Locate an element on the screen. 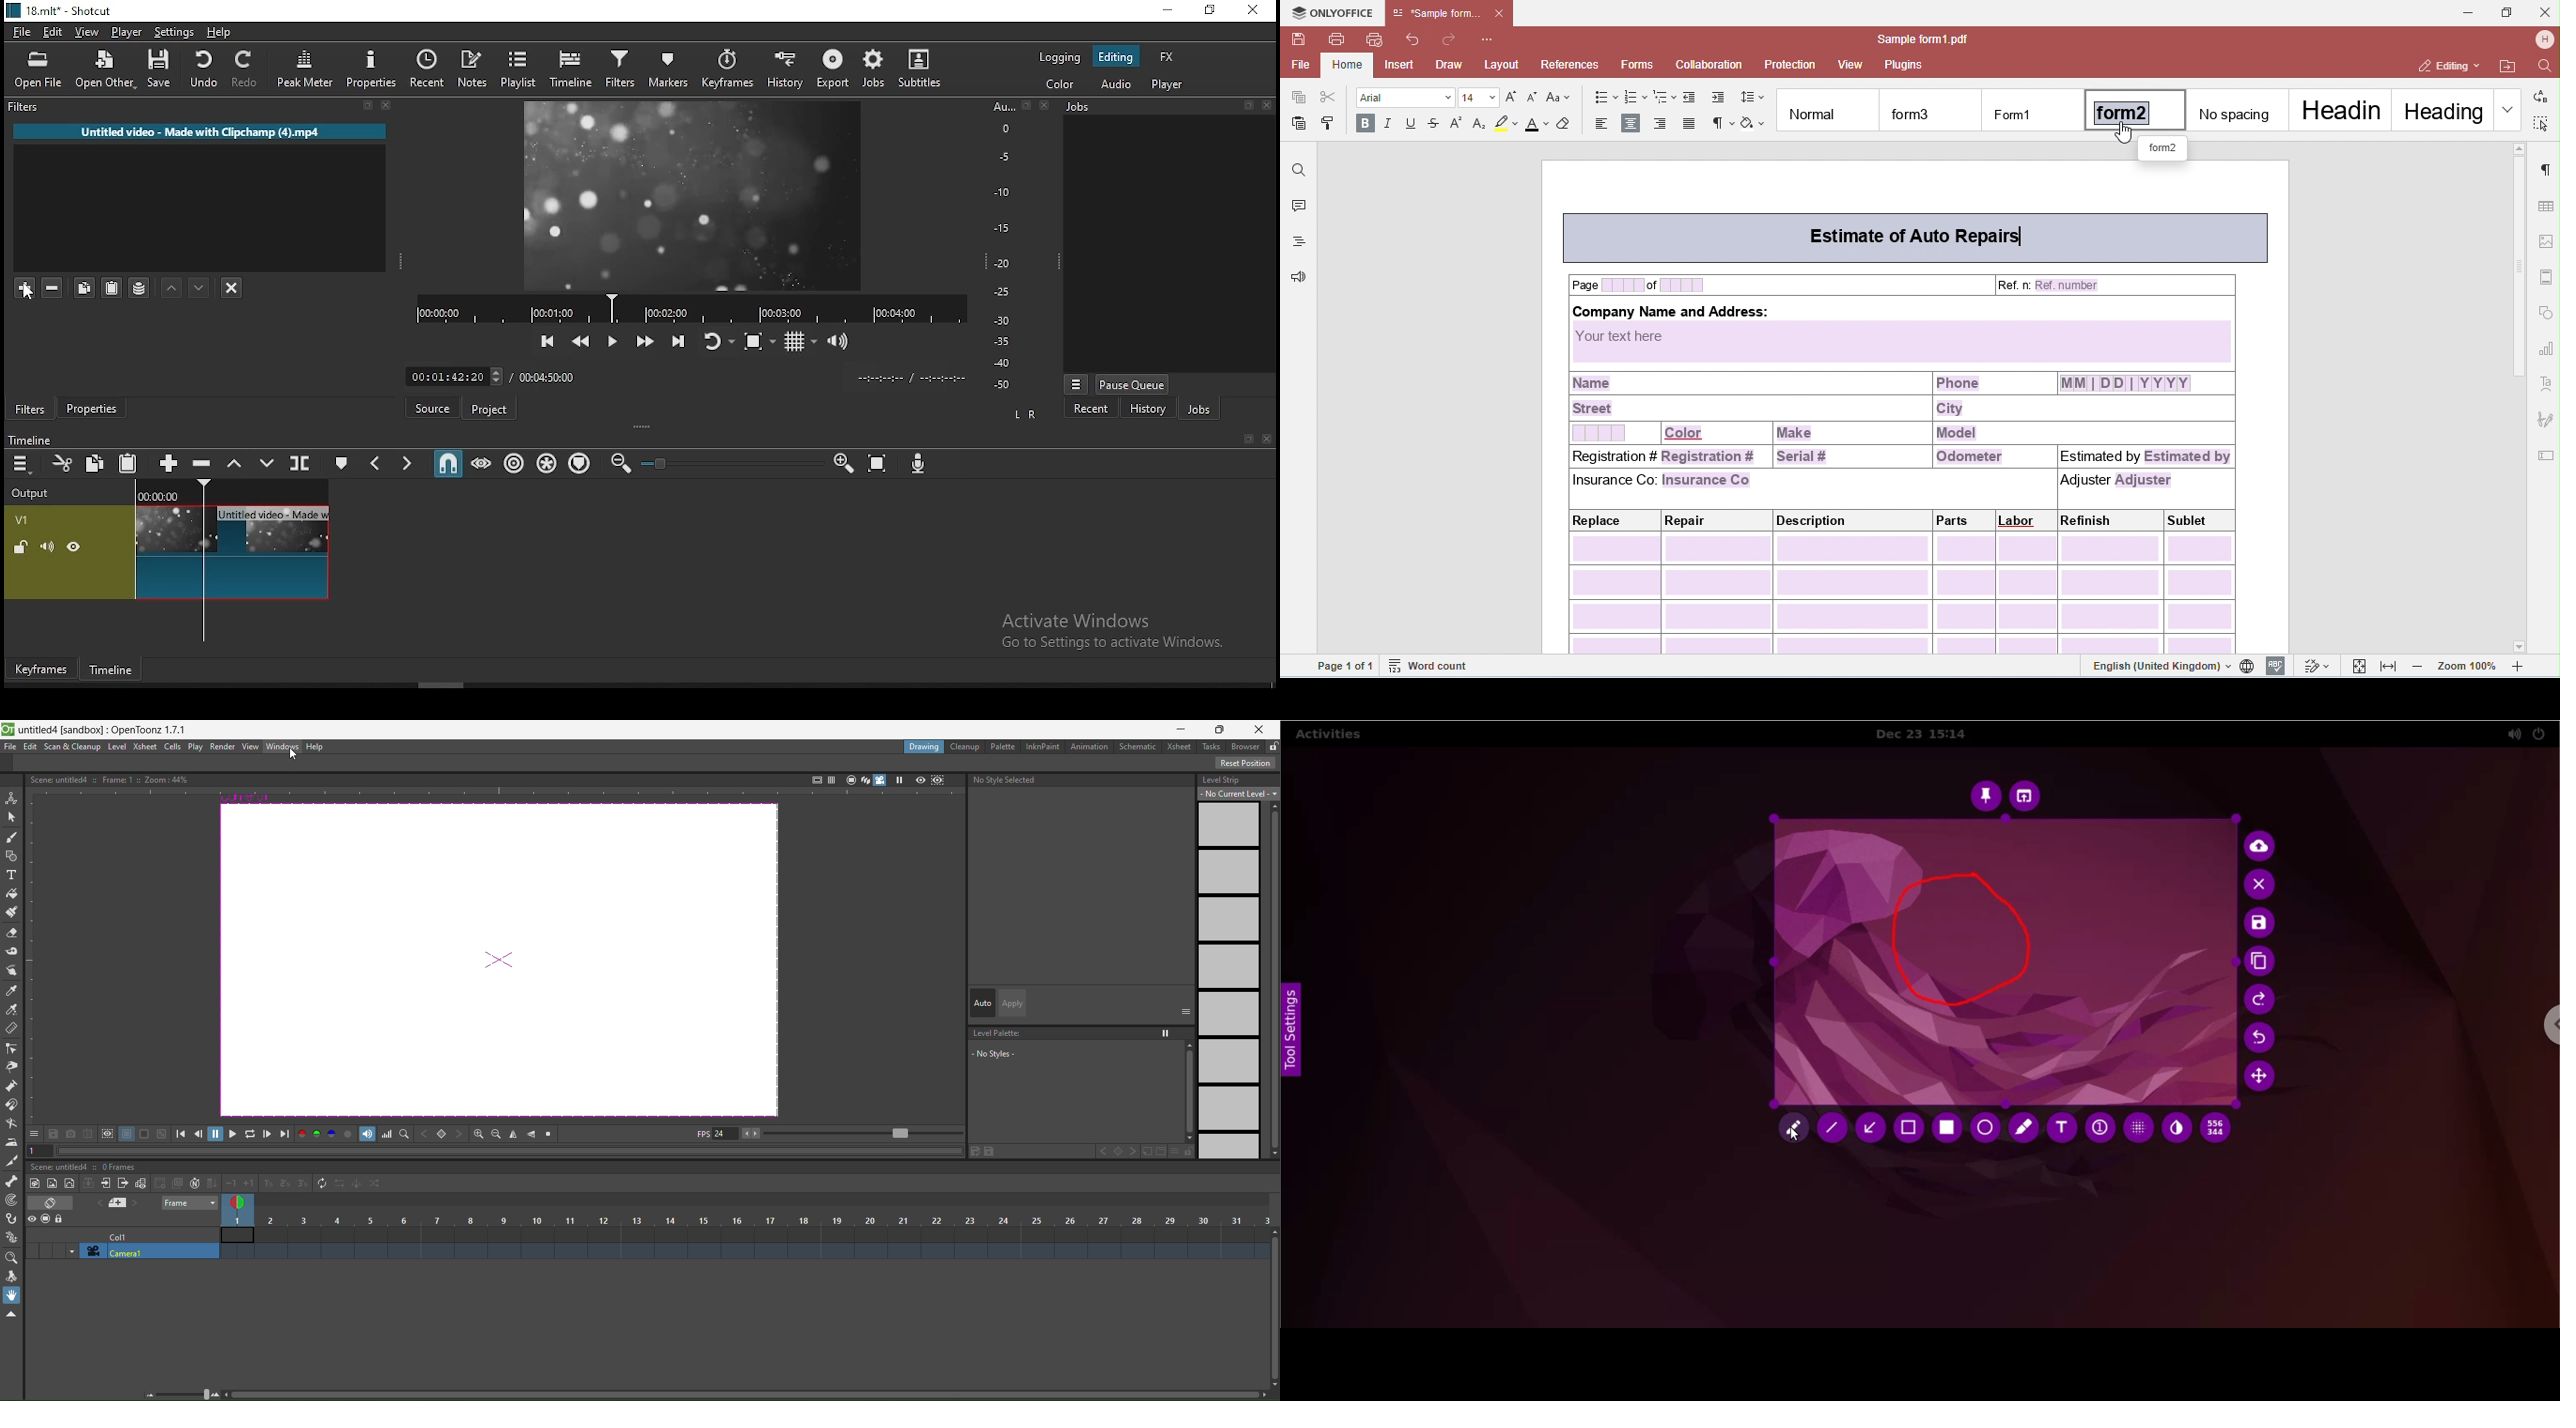 This screenshot has height=1428, width=2576. history is located at coordinates (1147, 408).